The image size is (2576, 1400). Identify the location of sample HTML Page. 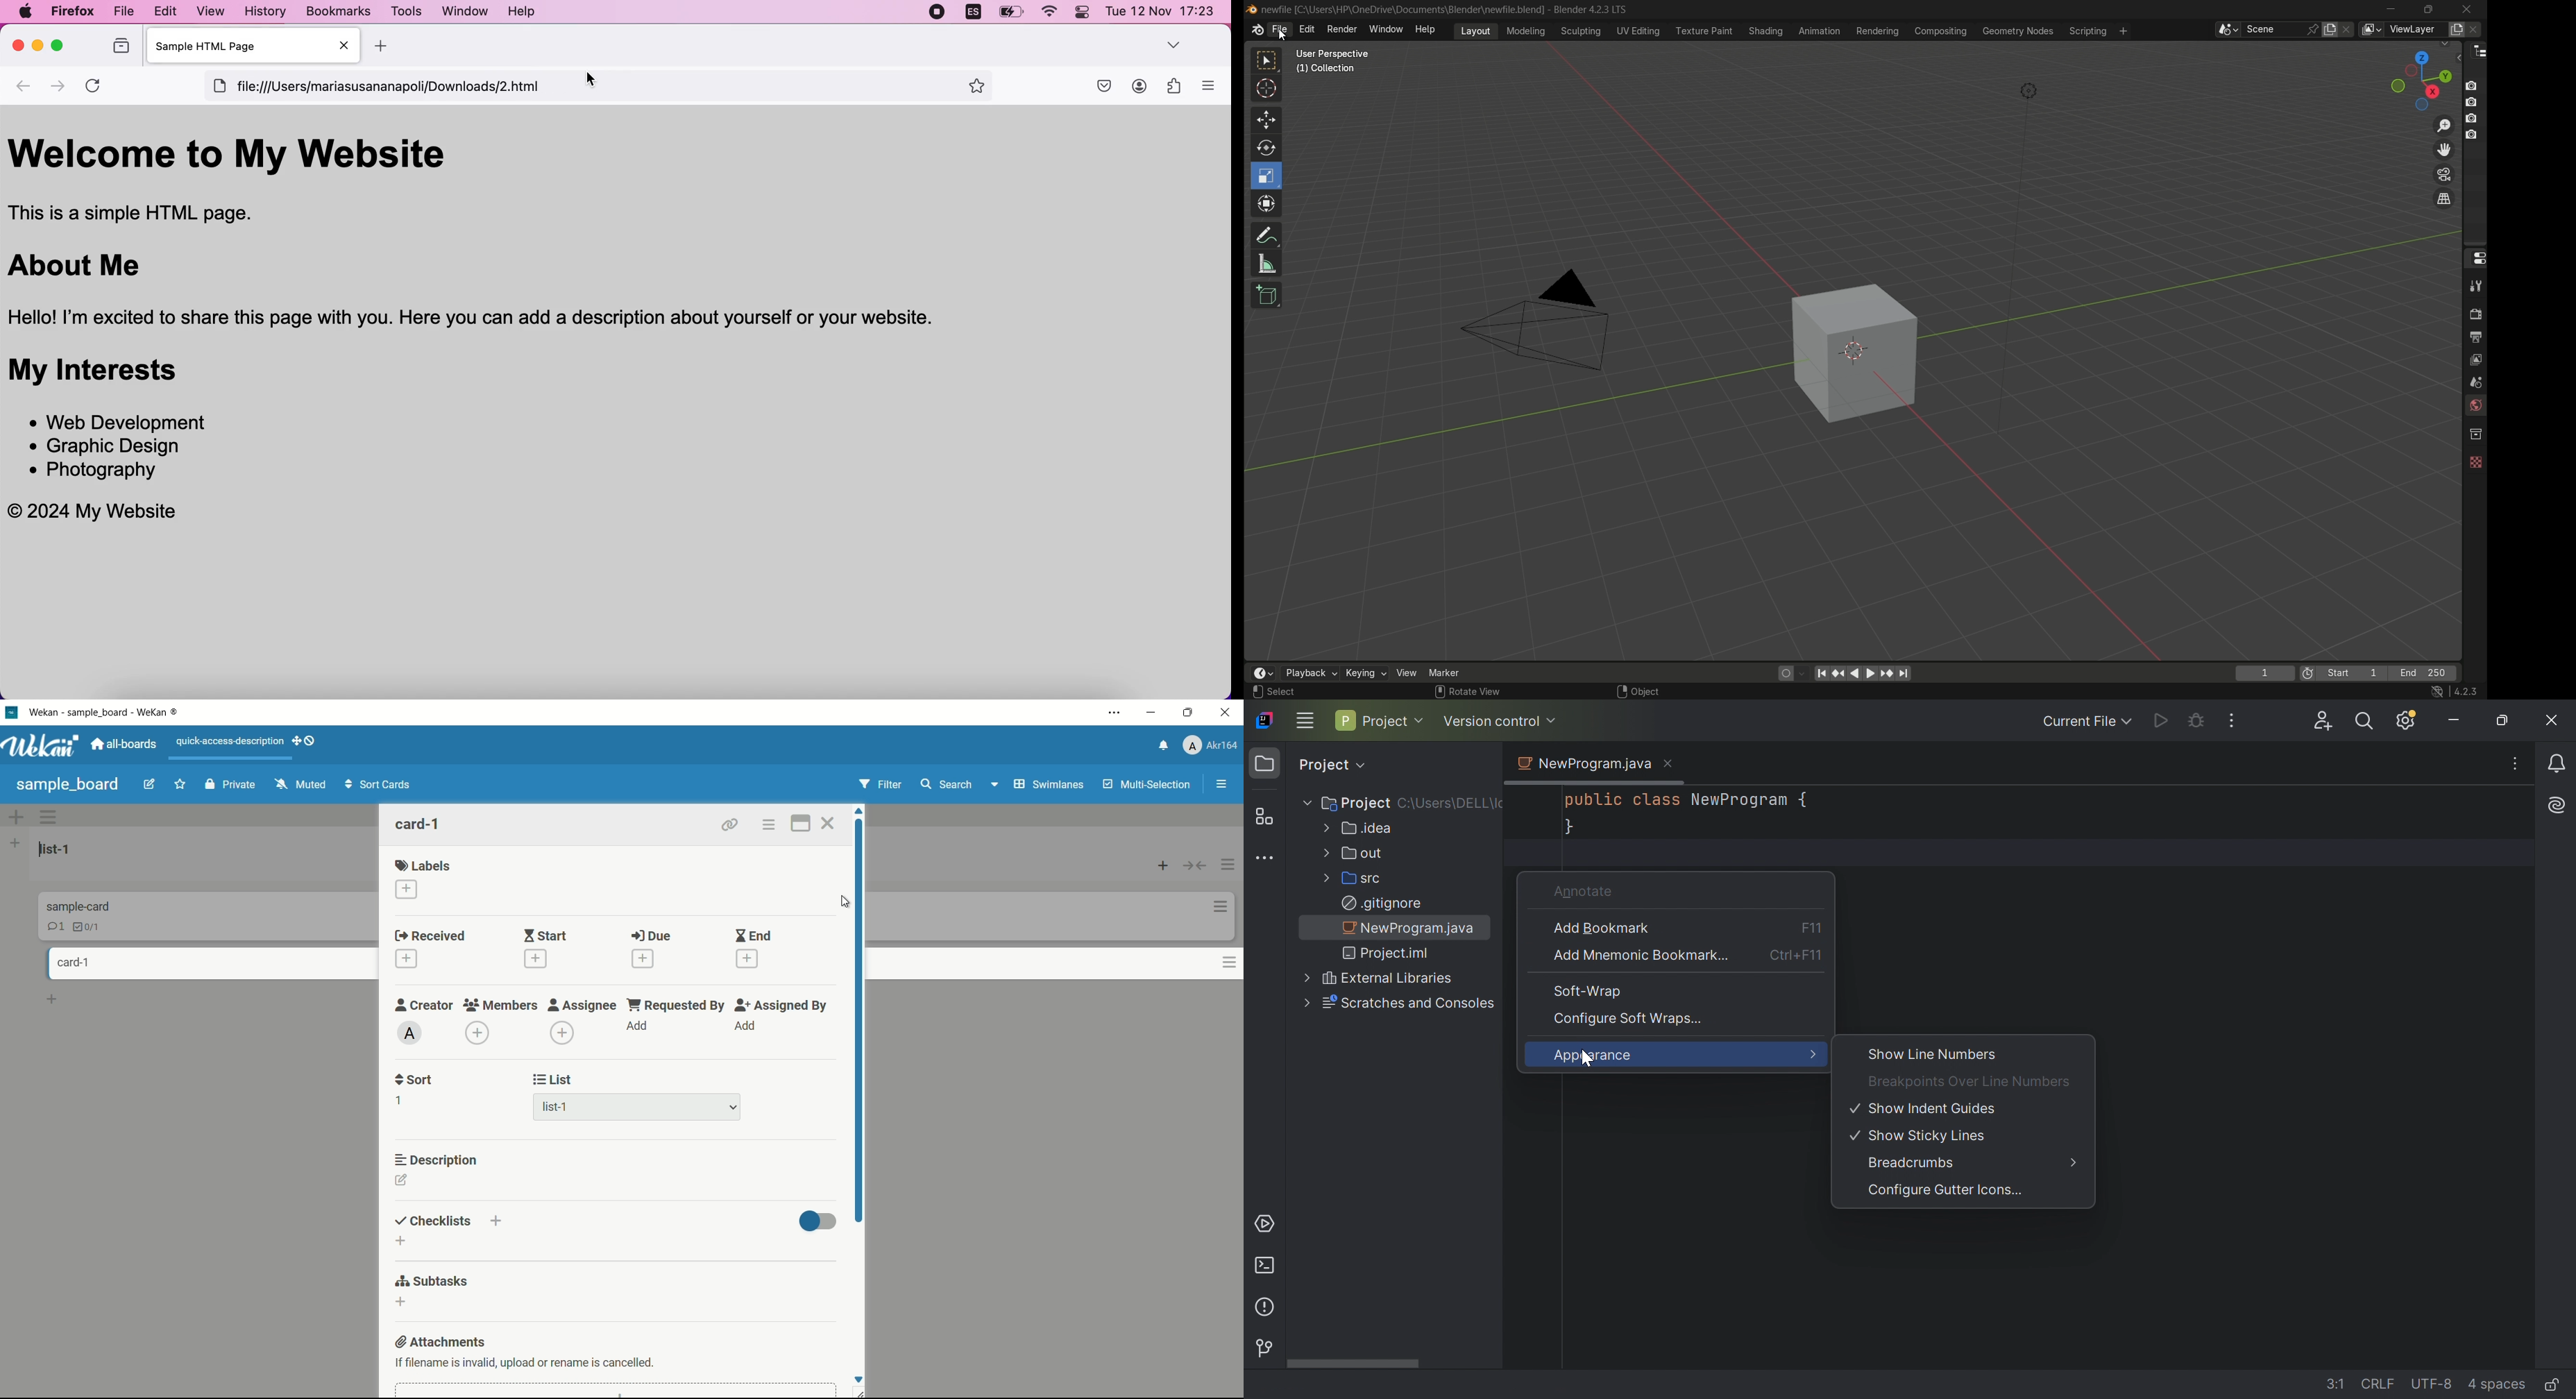
(255, 47).